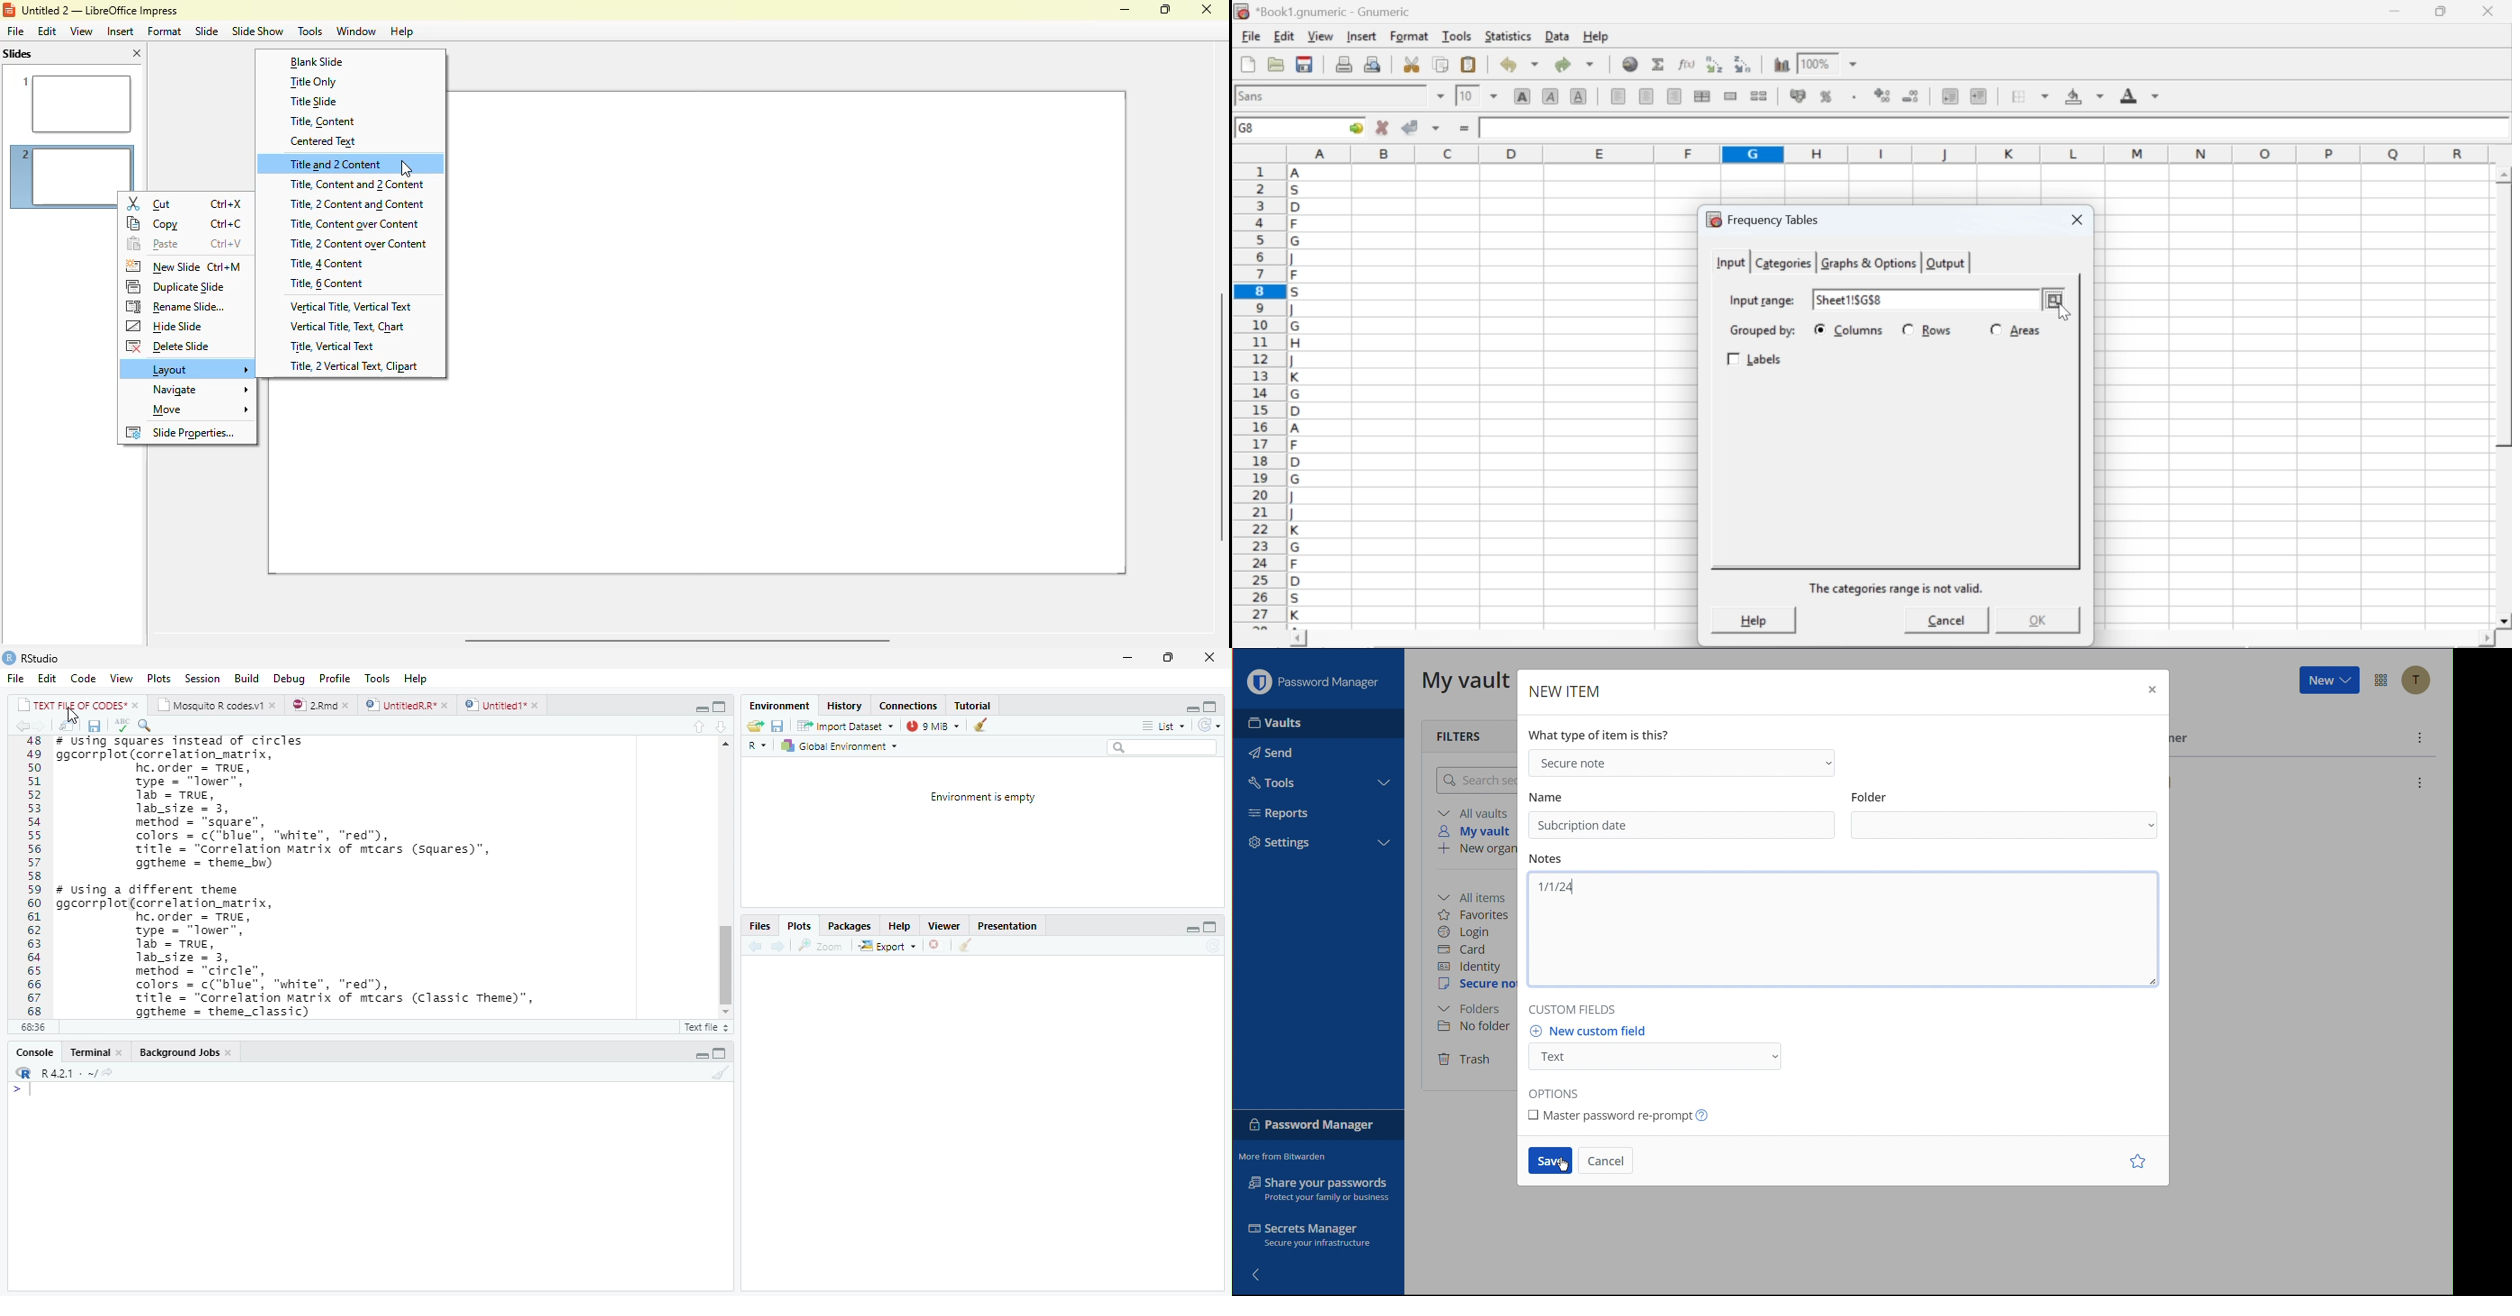 Image resolution: width=2520 pixels, height=1316 pixels. I want to click on help, so click(402, 32).